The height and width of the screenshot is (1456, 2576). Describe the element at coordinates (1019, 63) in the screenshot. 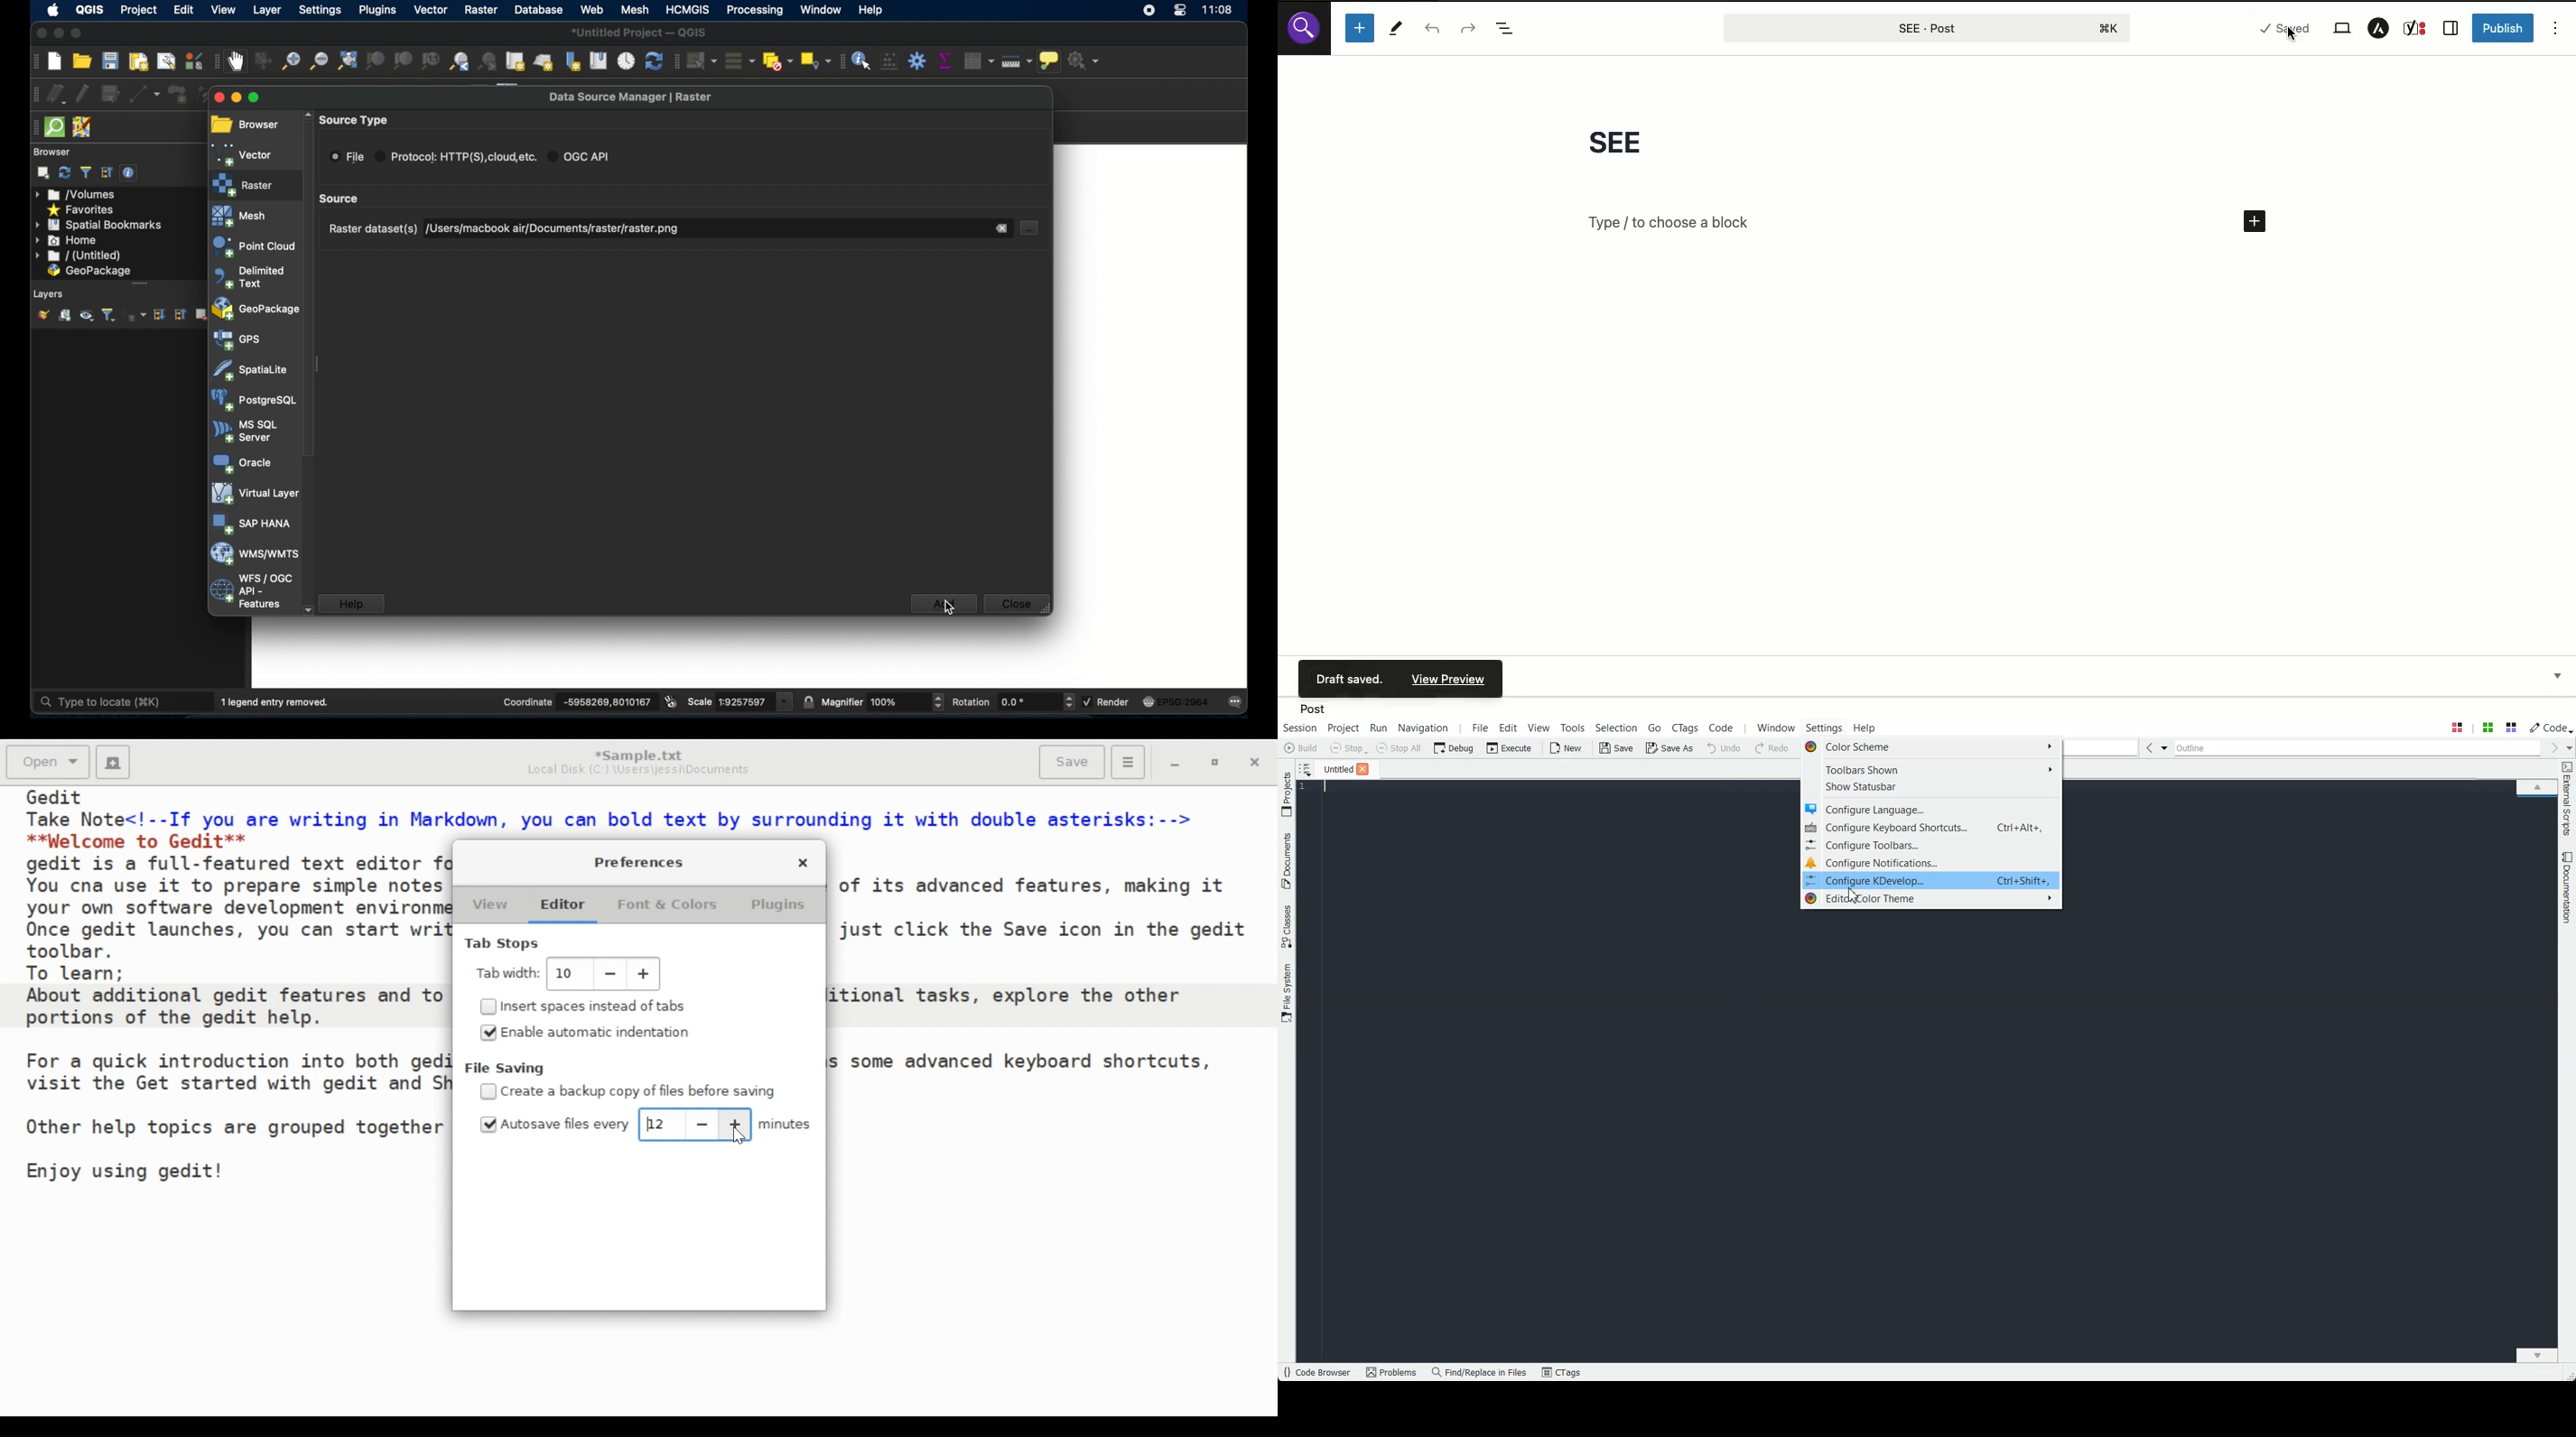

I see `measure line` at that location.